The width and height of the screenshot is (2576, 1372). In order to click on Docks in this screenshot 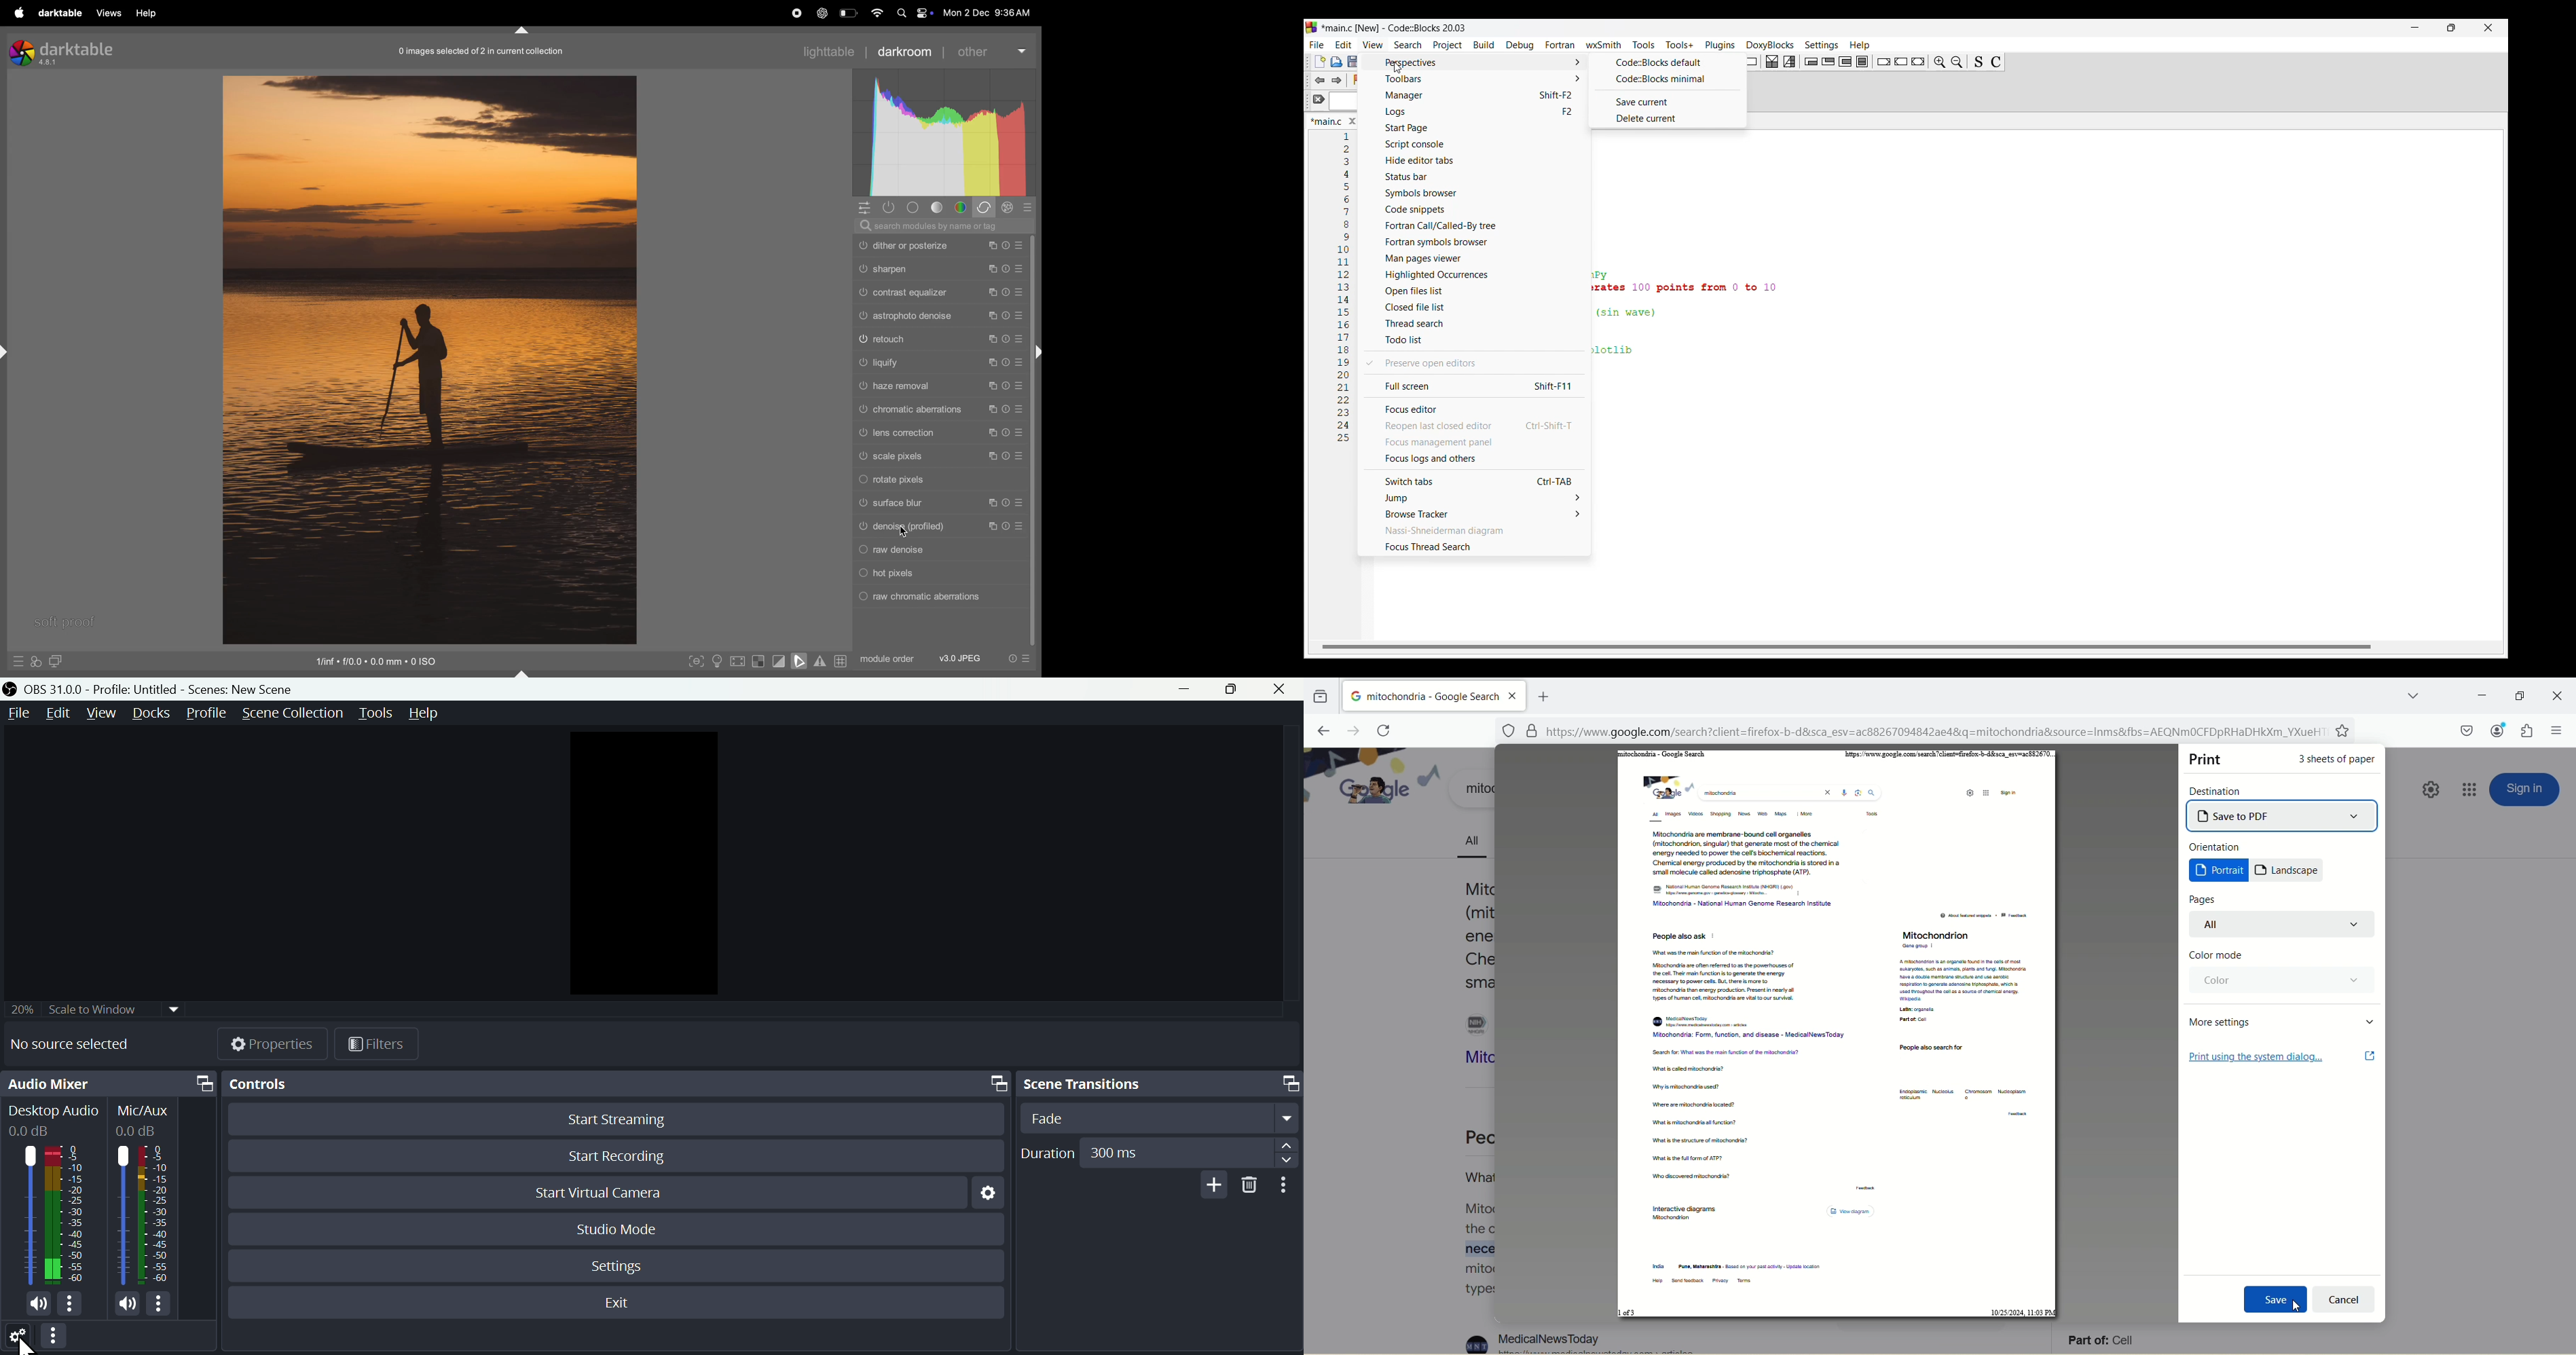, I will do `click(152, 713)`.